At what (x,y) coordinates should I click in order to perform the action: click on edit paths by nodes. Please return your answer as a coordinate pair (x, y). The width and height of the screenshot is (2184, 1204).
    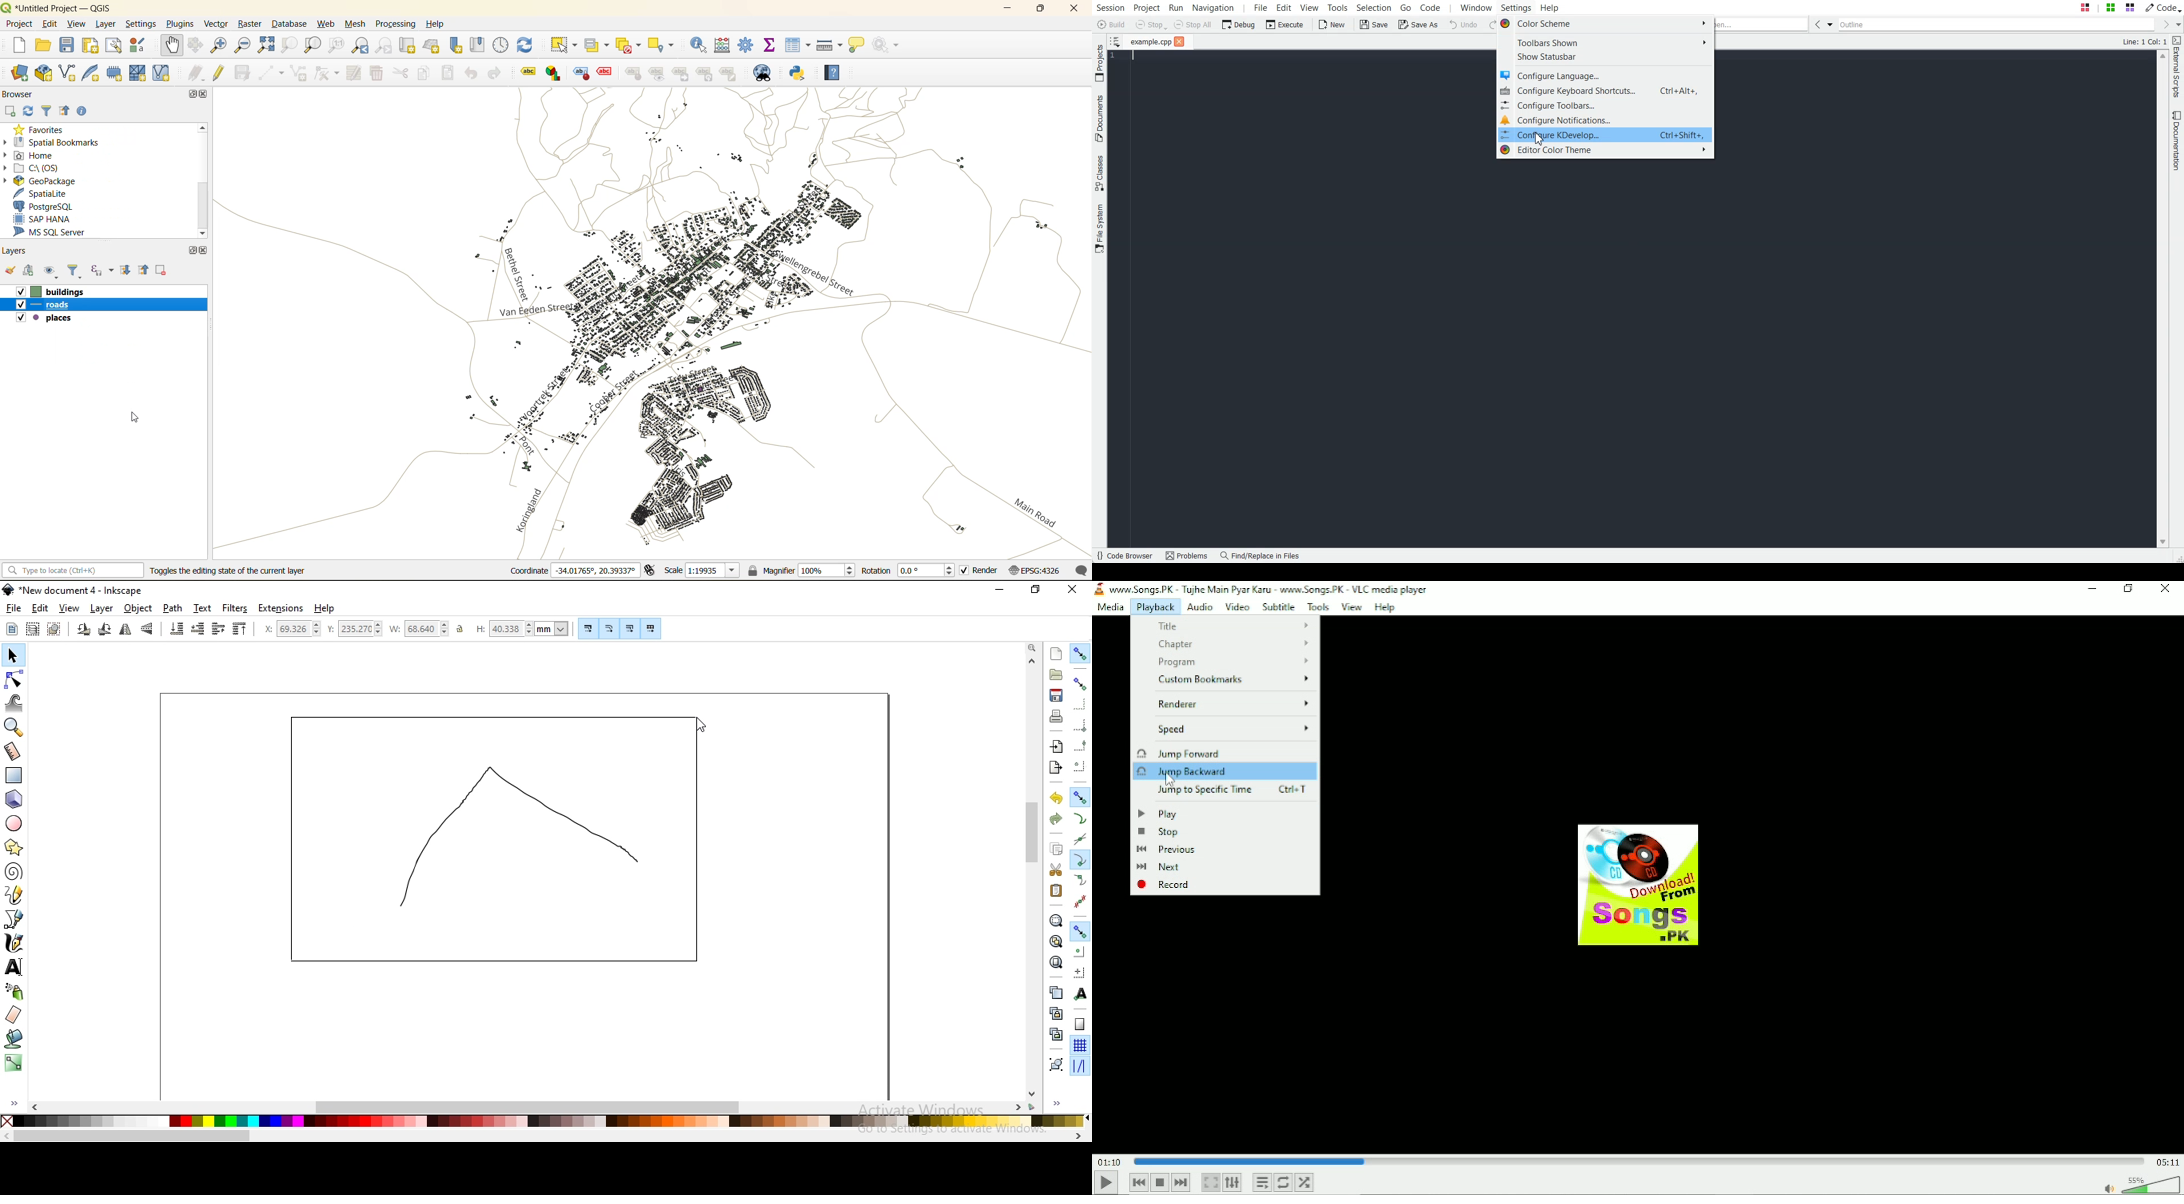
    Looking at the image, I should click on (13, 680).